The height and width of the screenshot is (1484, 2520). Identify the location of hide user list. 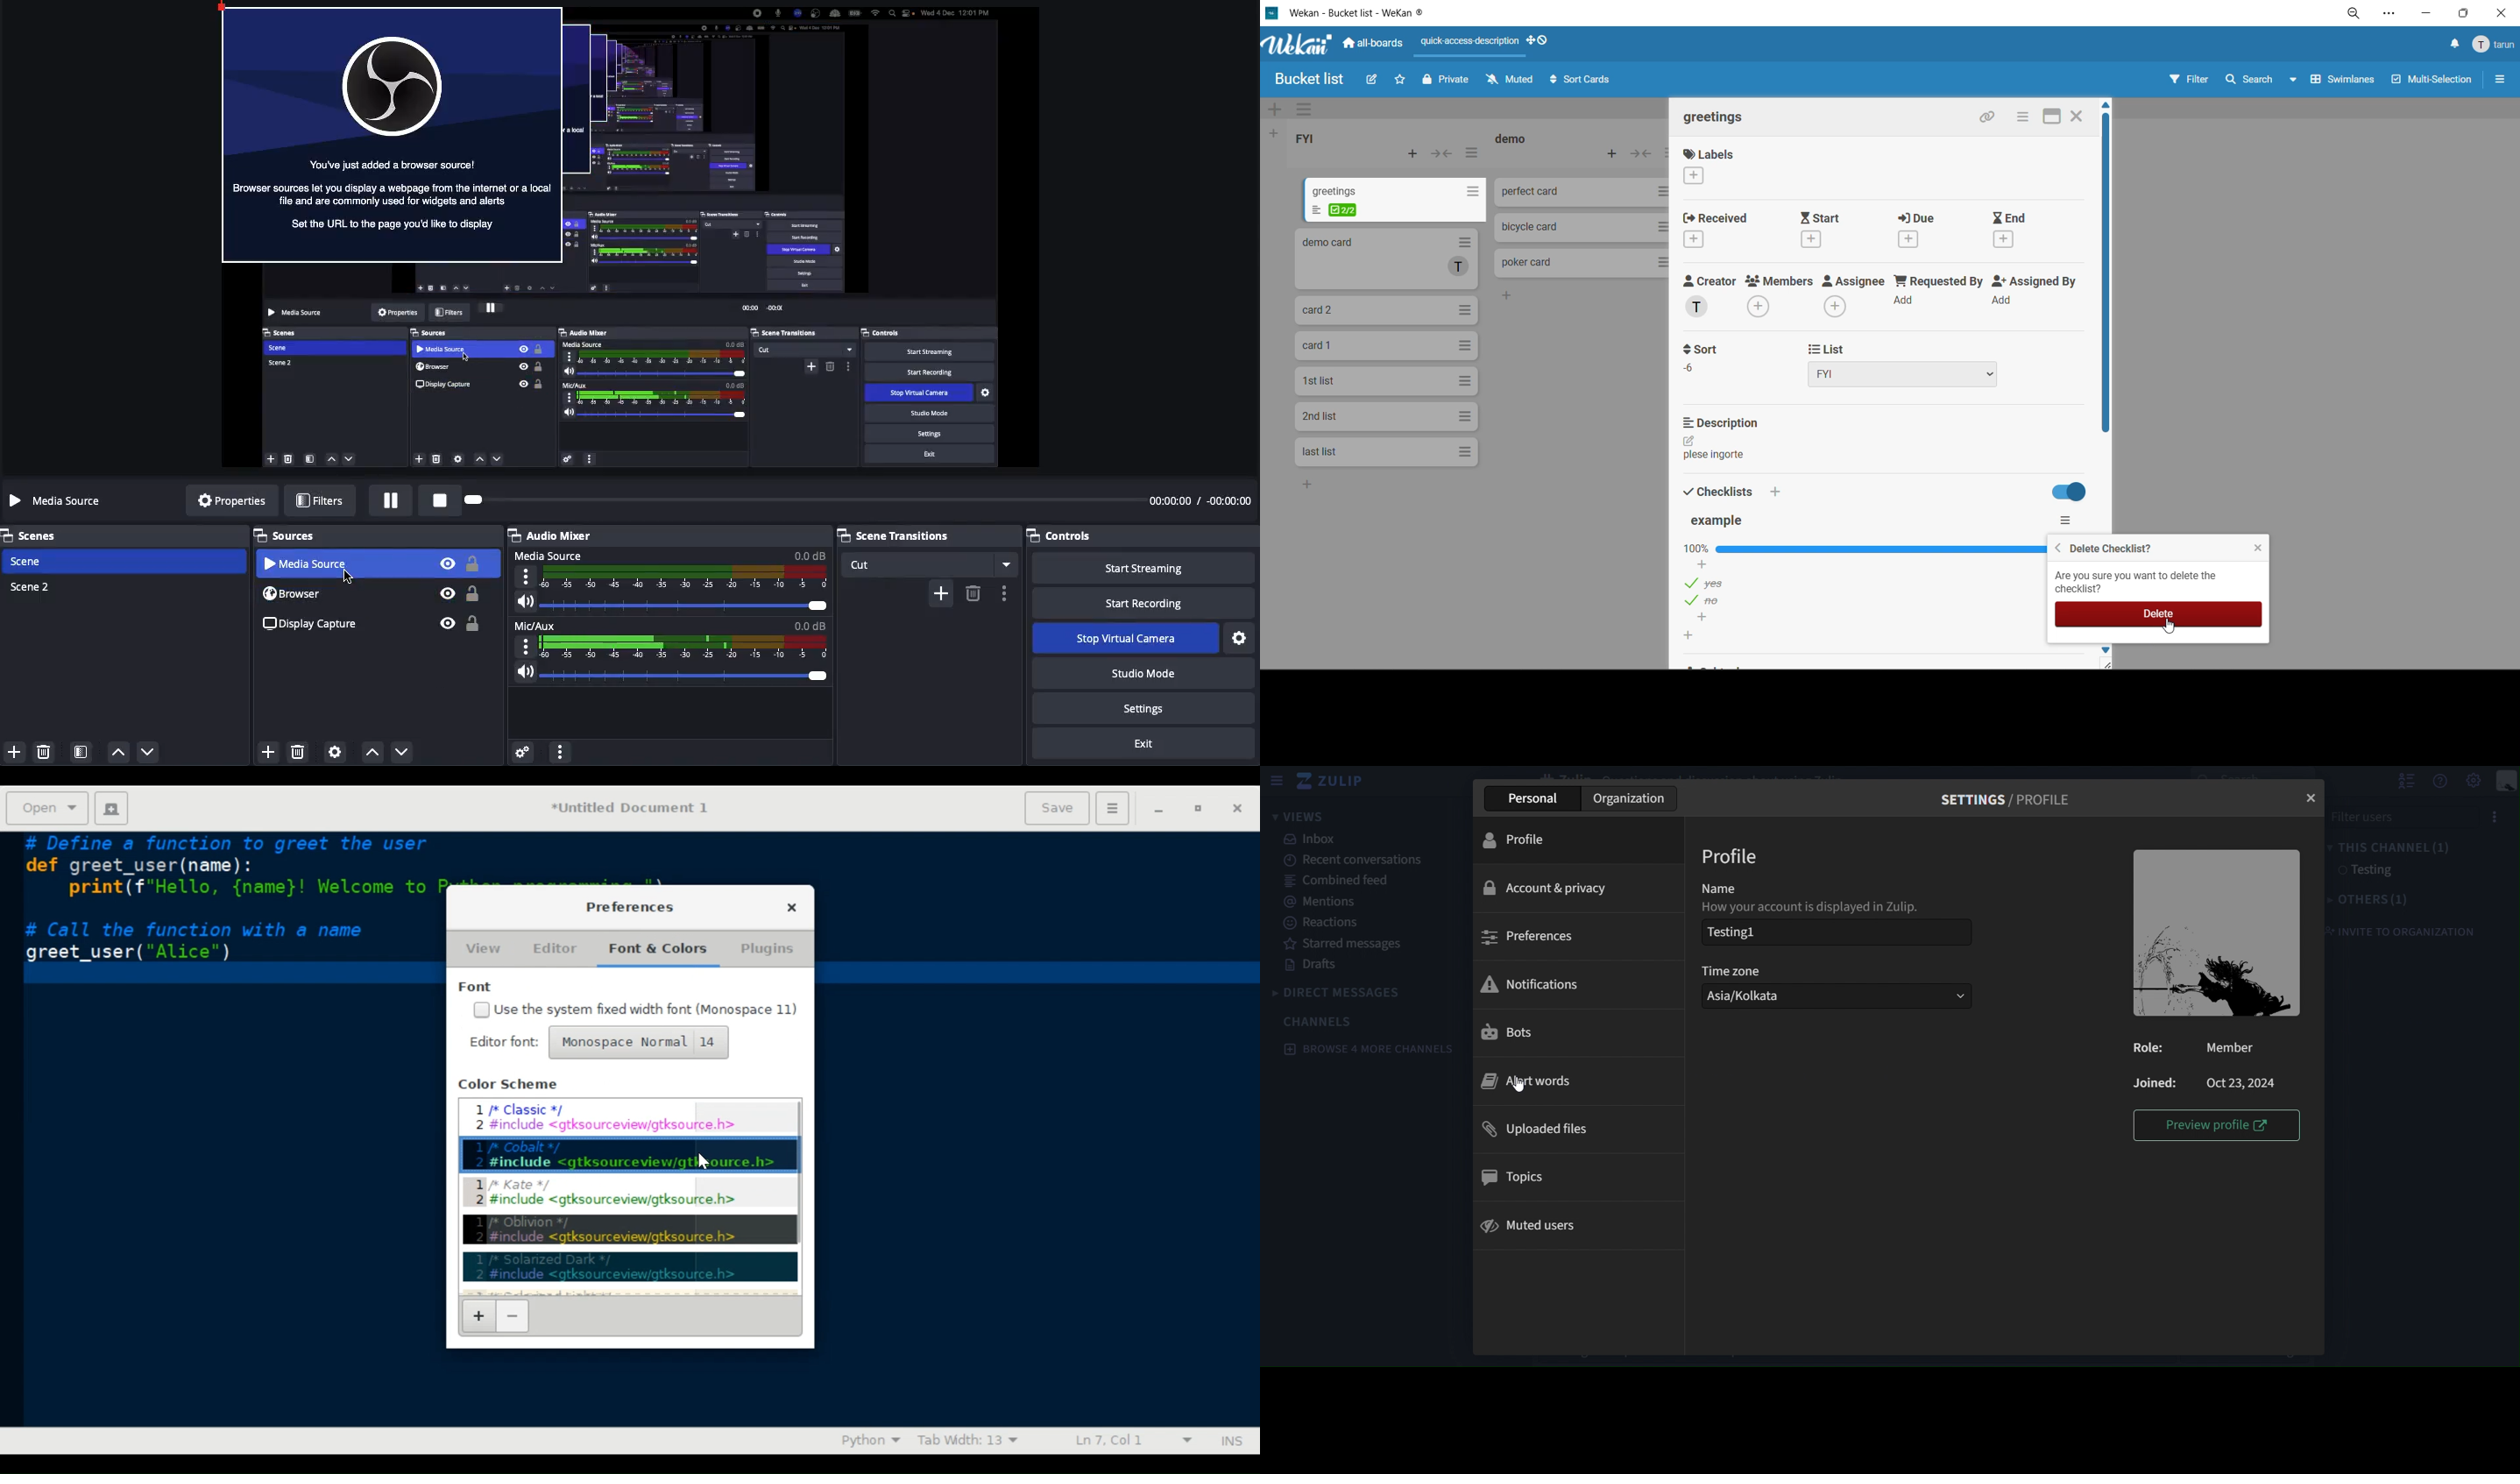
(2406, 781).